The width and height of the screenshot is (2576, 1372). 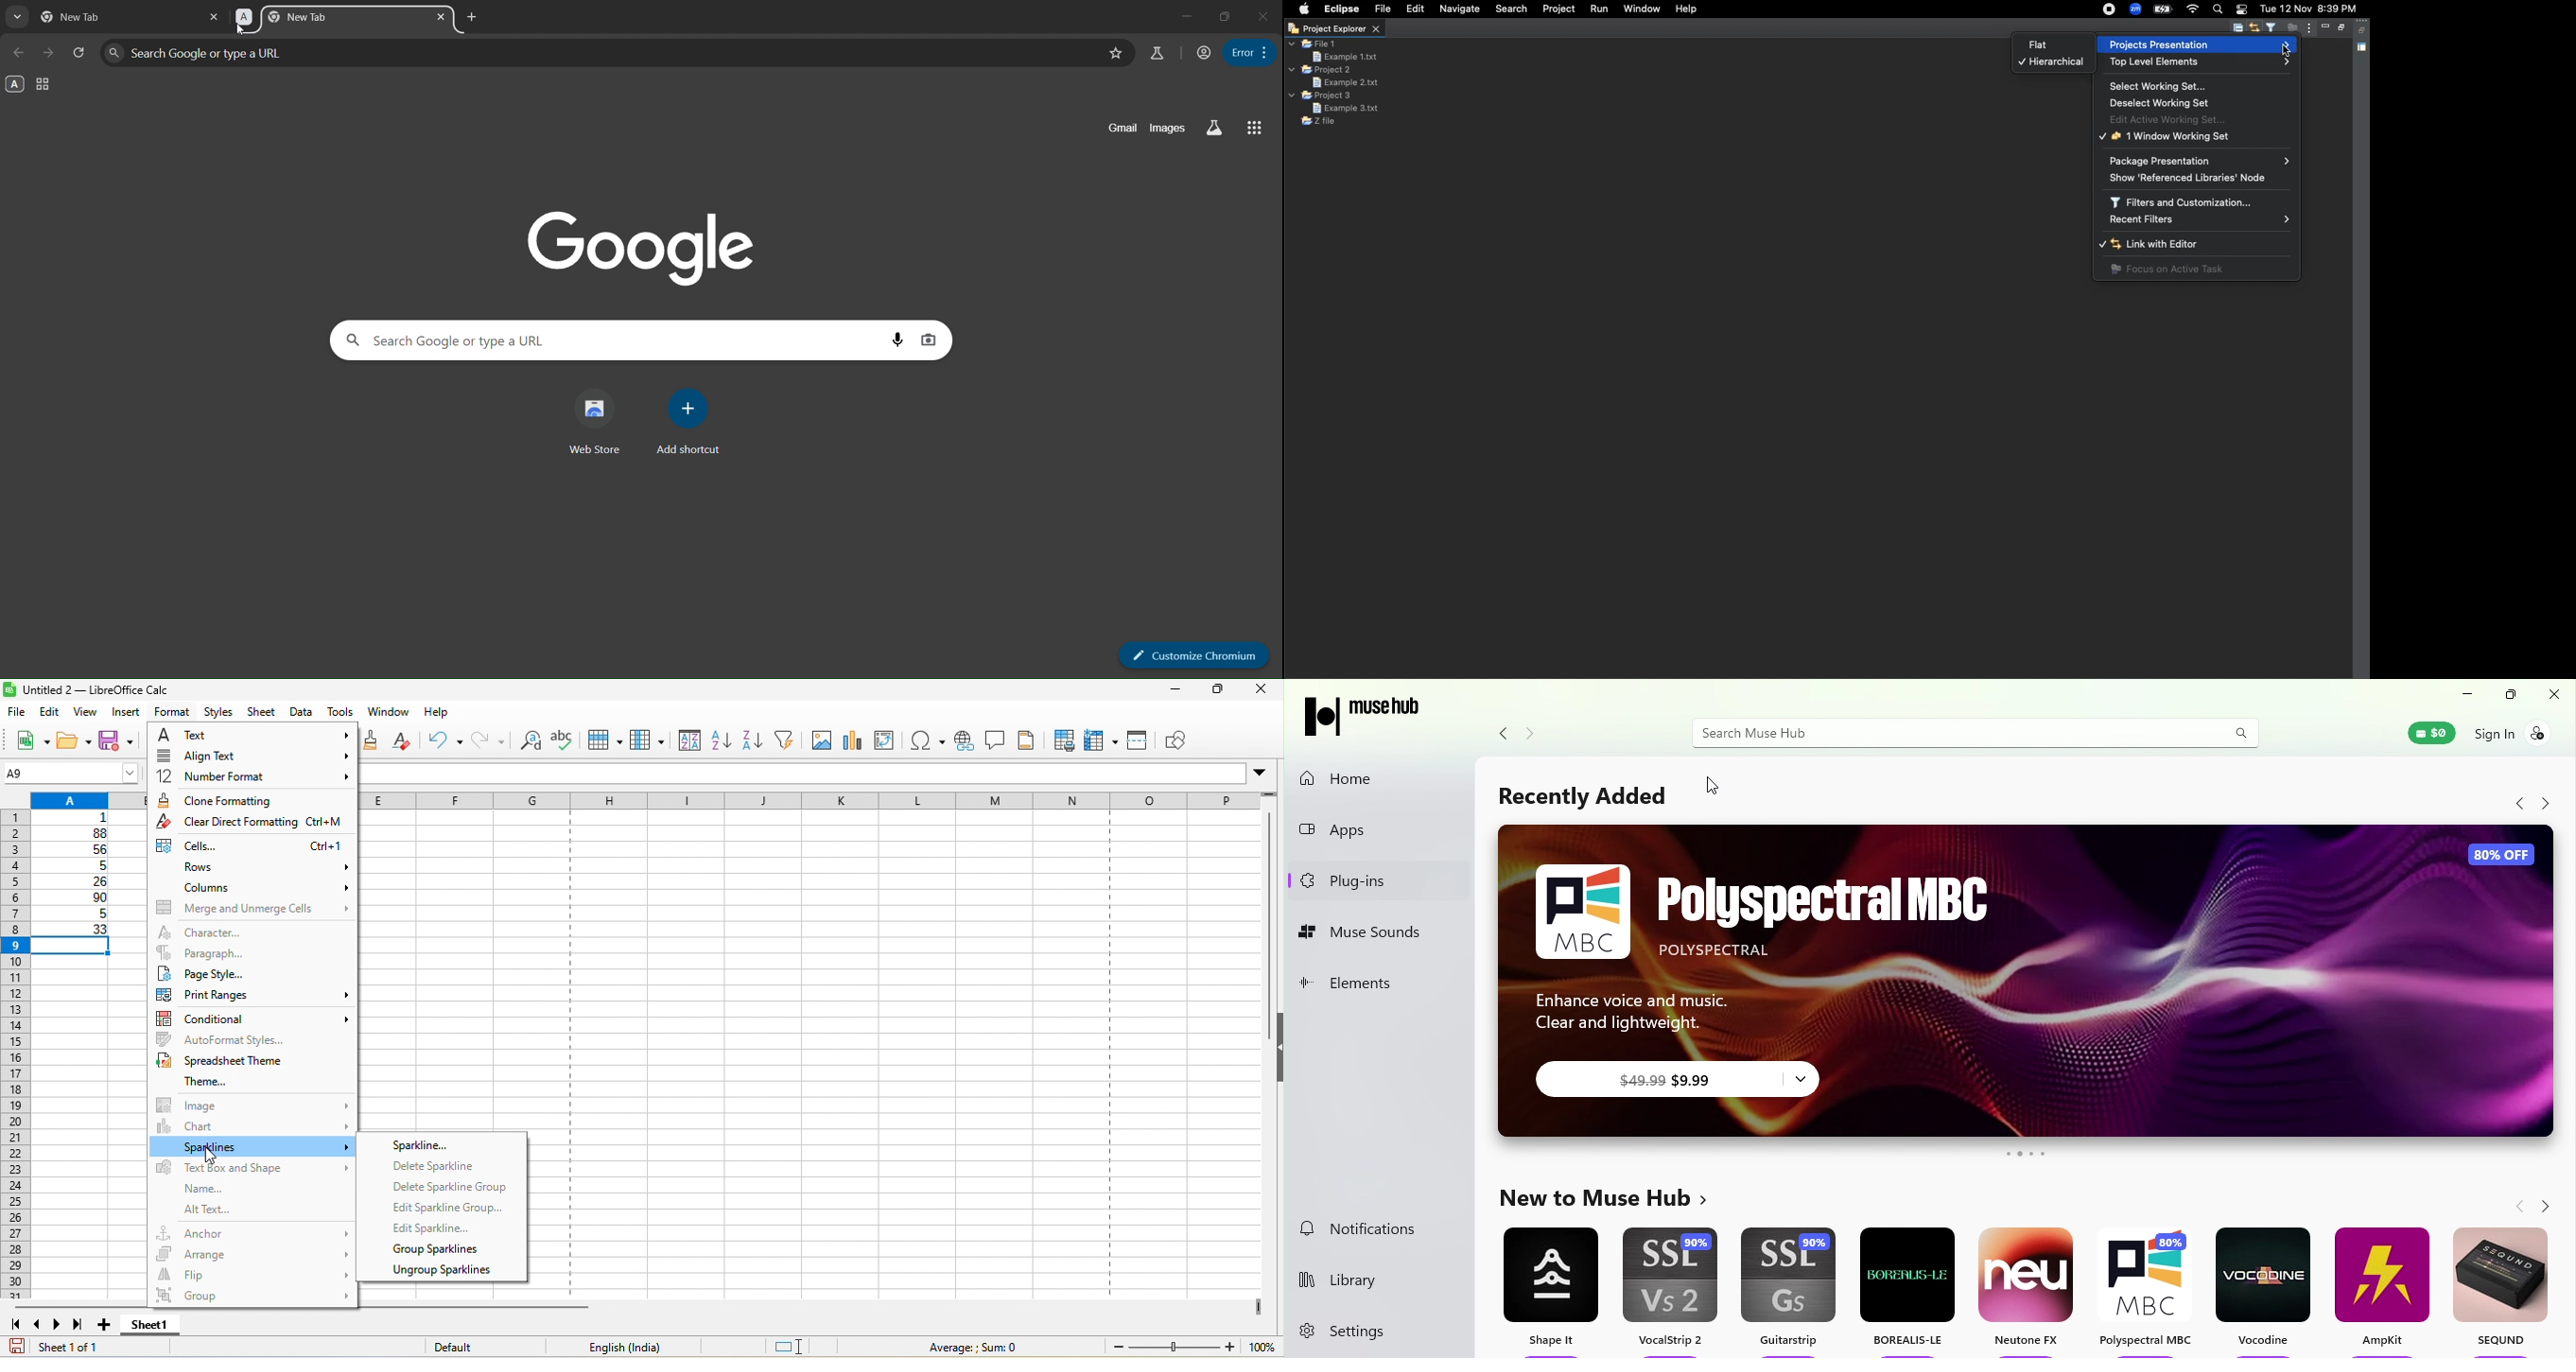 What do you see at coordinates (1726, 784) in the screenshot?
I see `Cursor` at bounding box center [1726, 784].